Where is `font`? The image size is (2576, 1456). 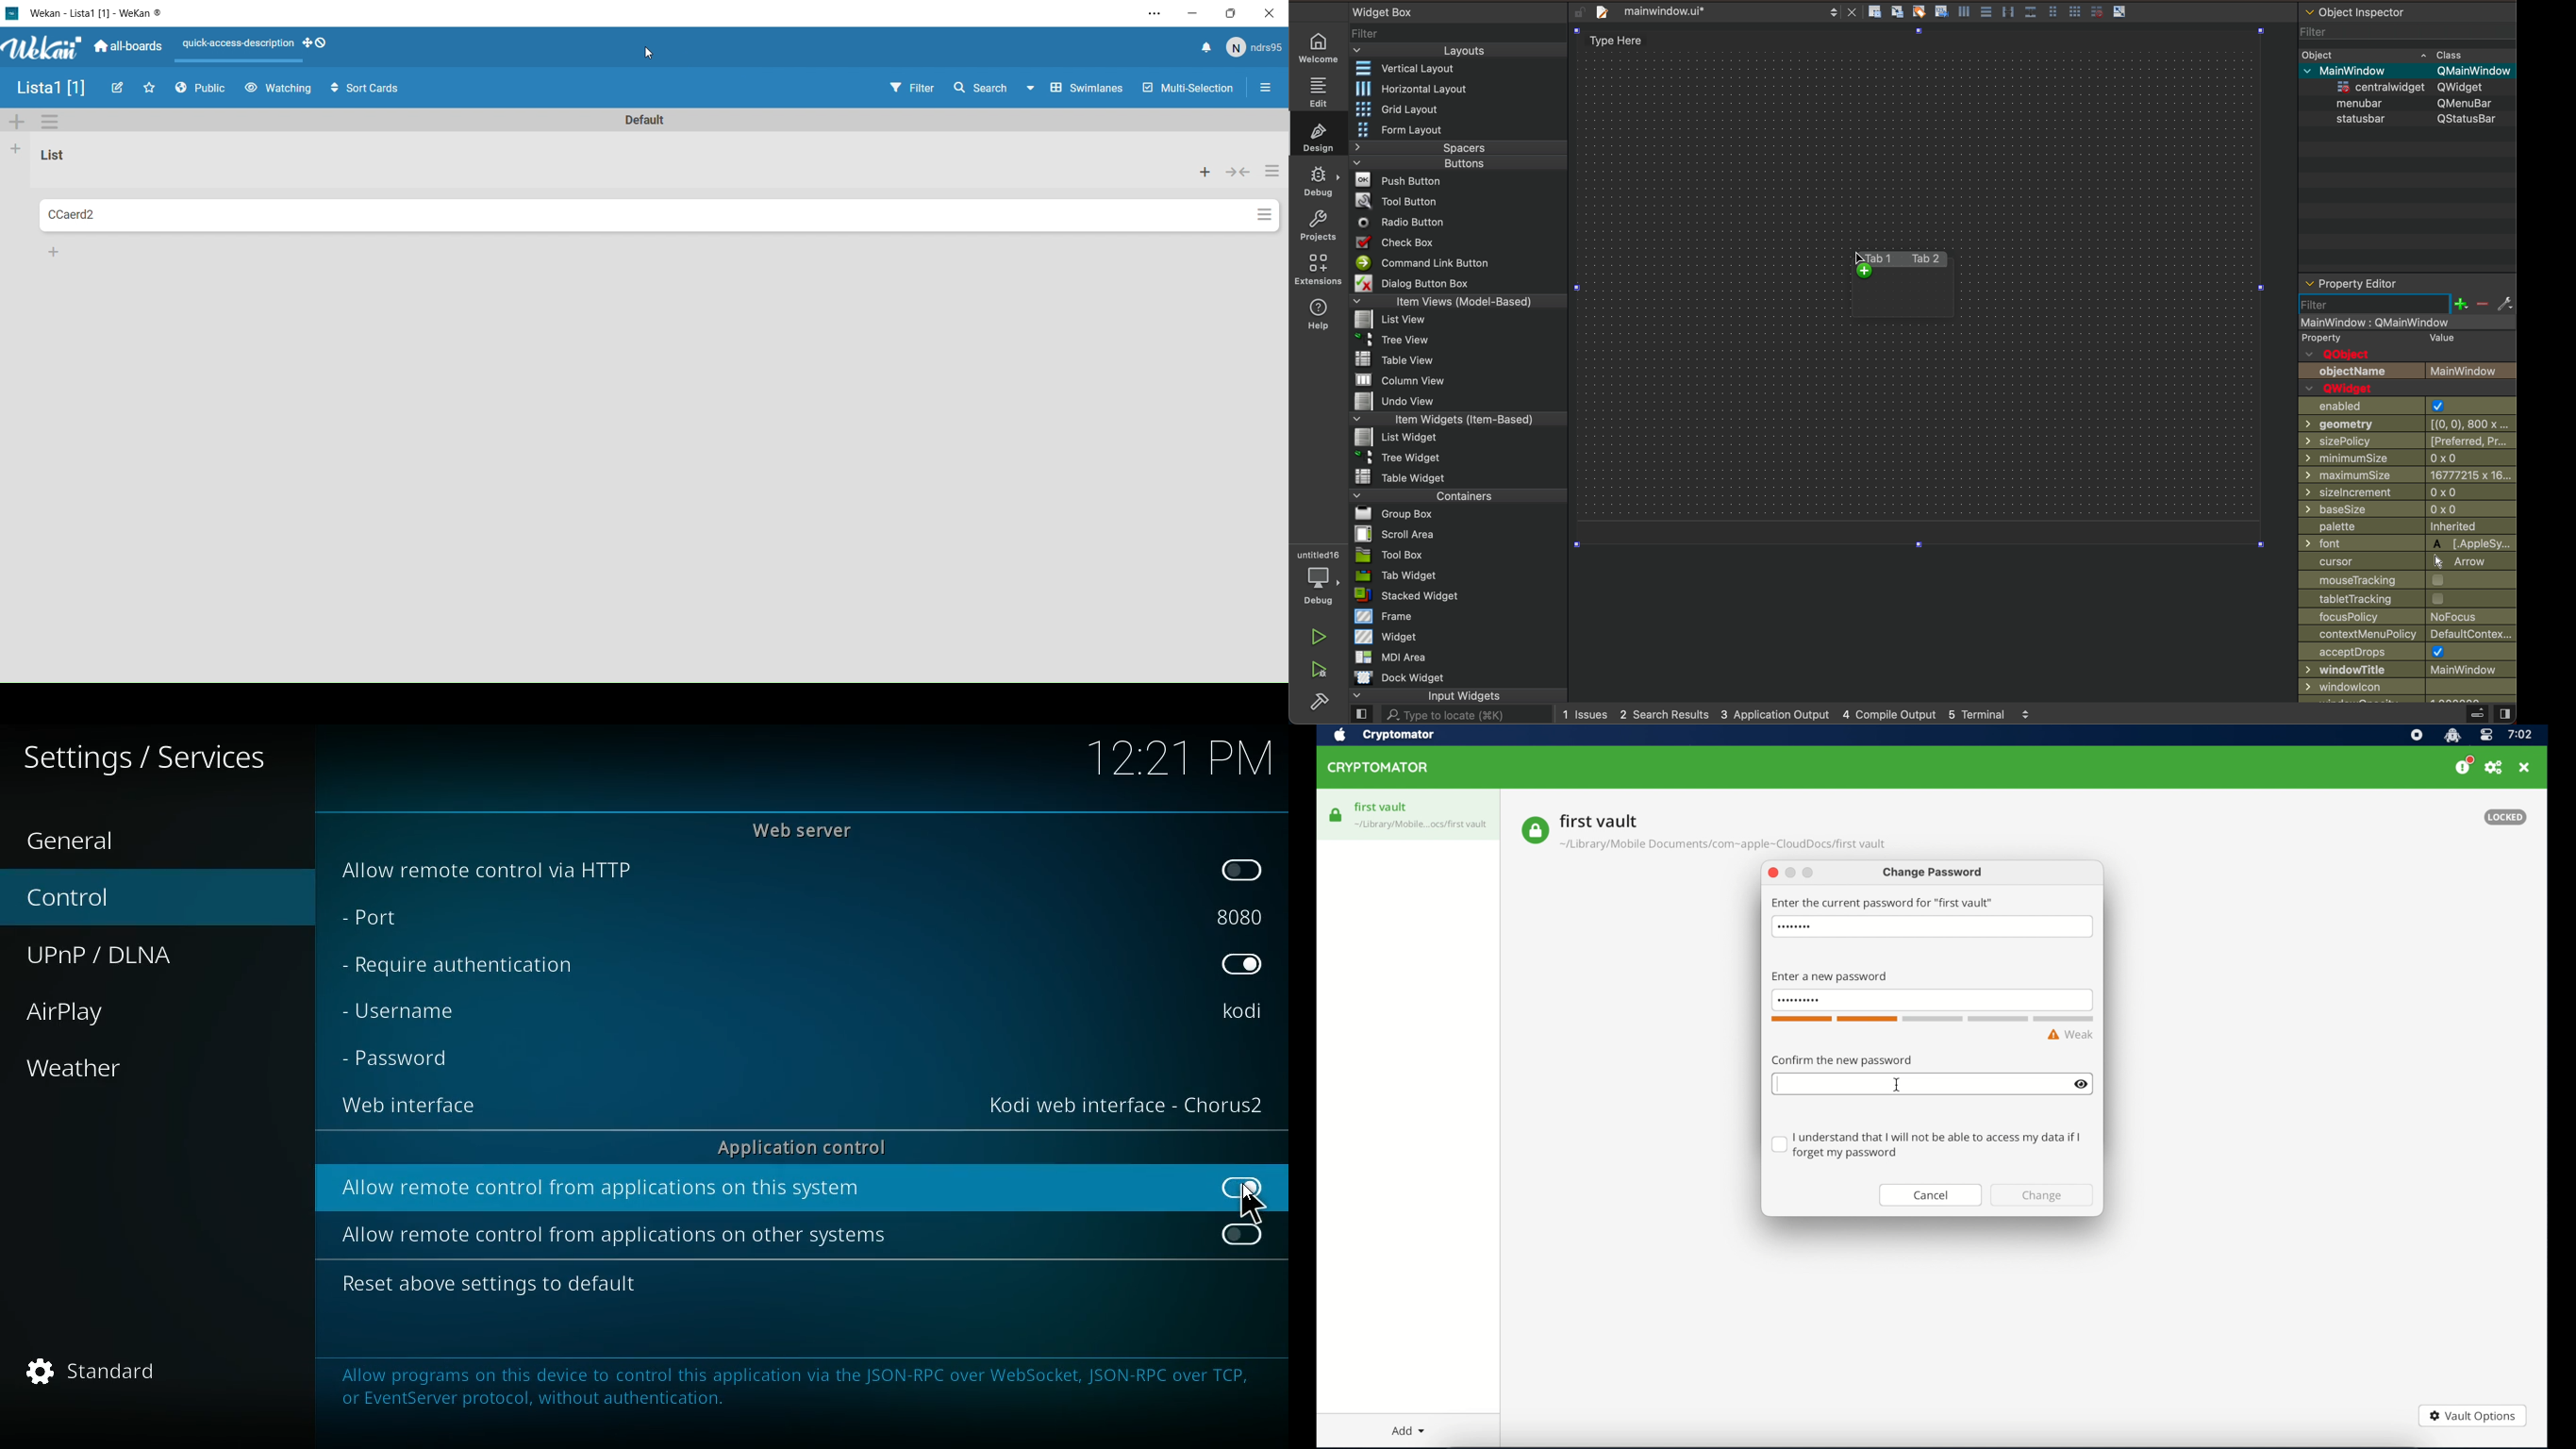
font is located at coordinates (2407, 544).